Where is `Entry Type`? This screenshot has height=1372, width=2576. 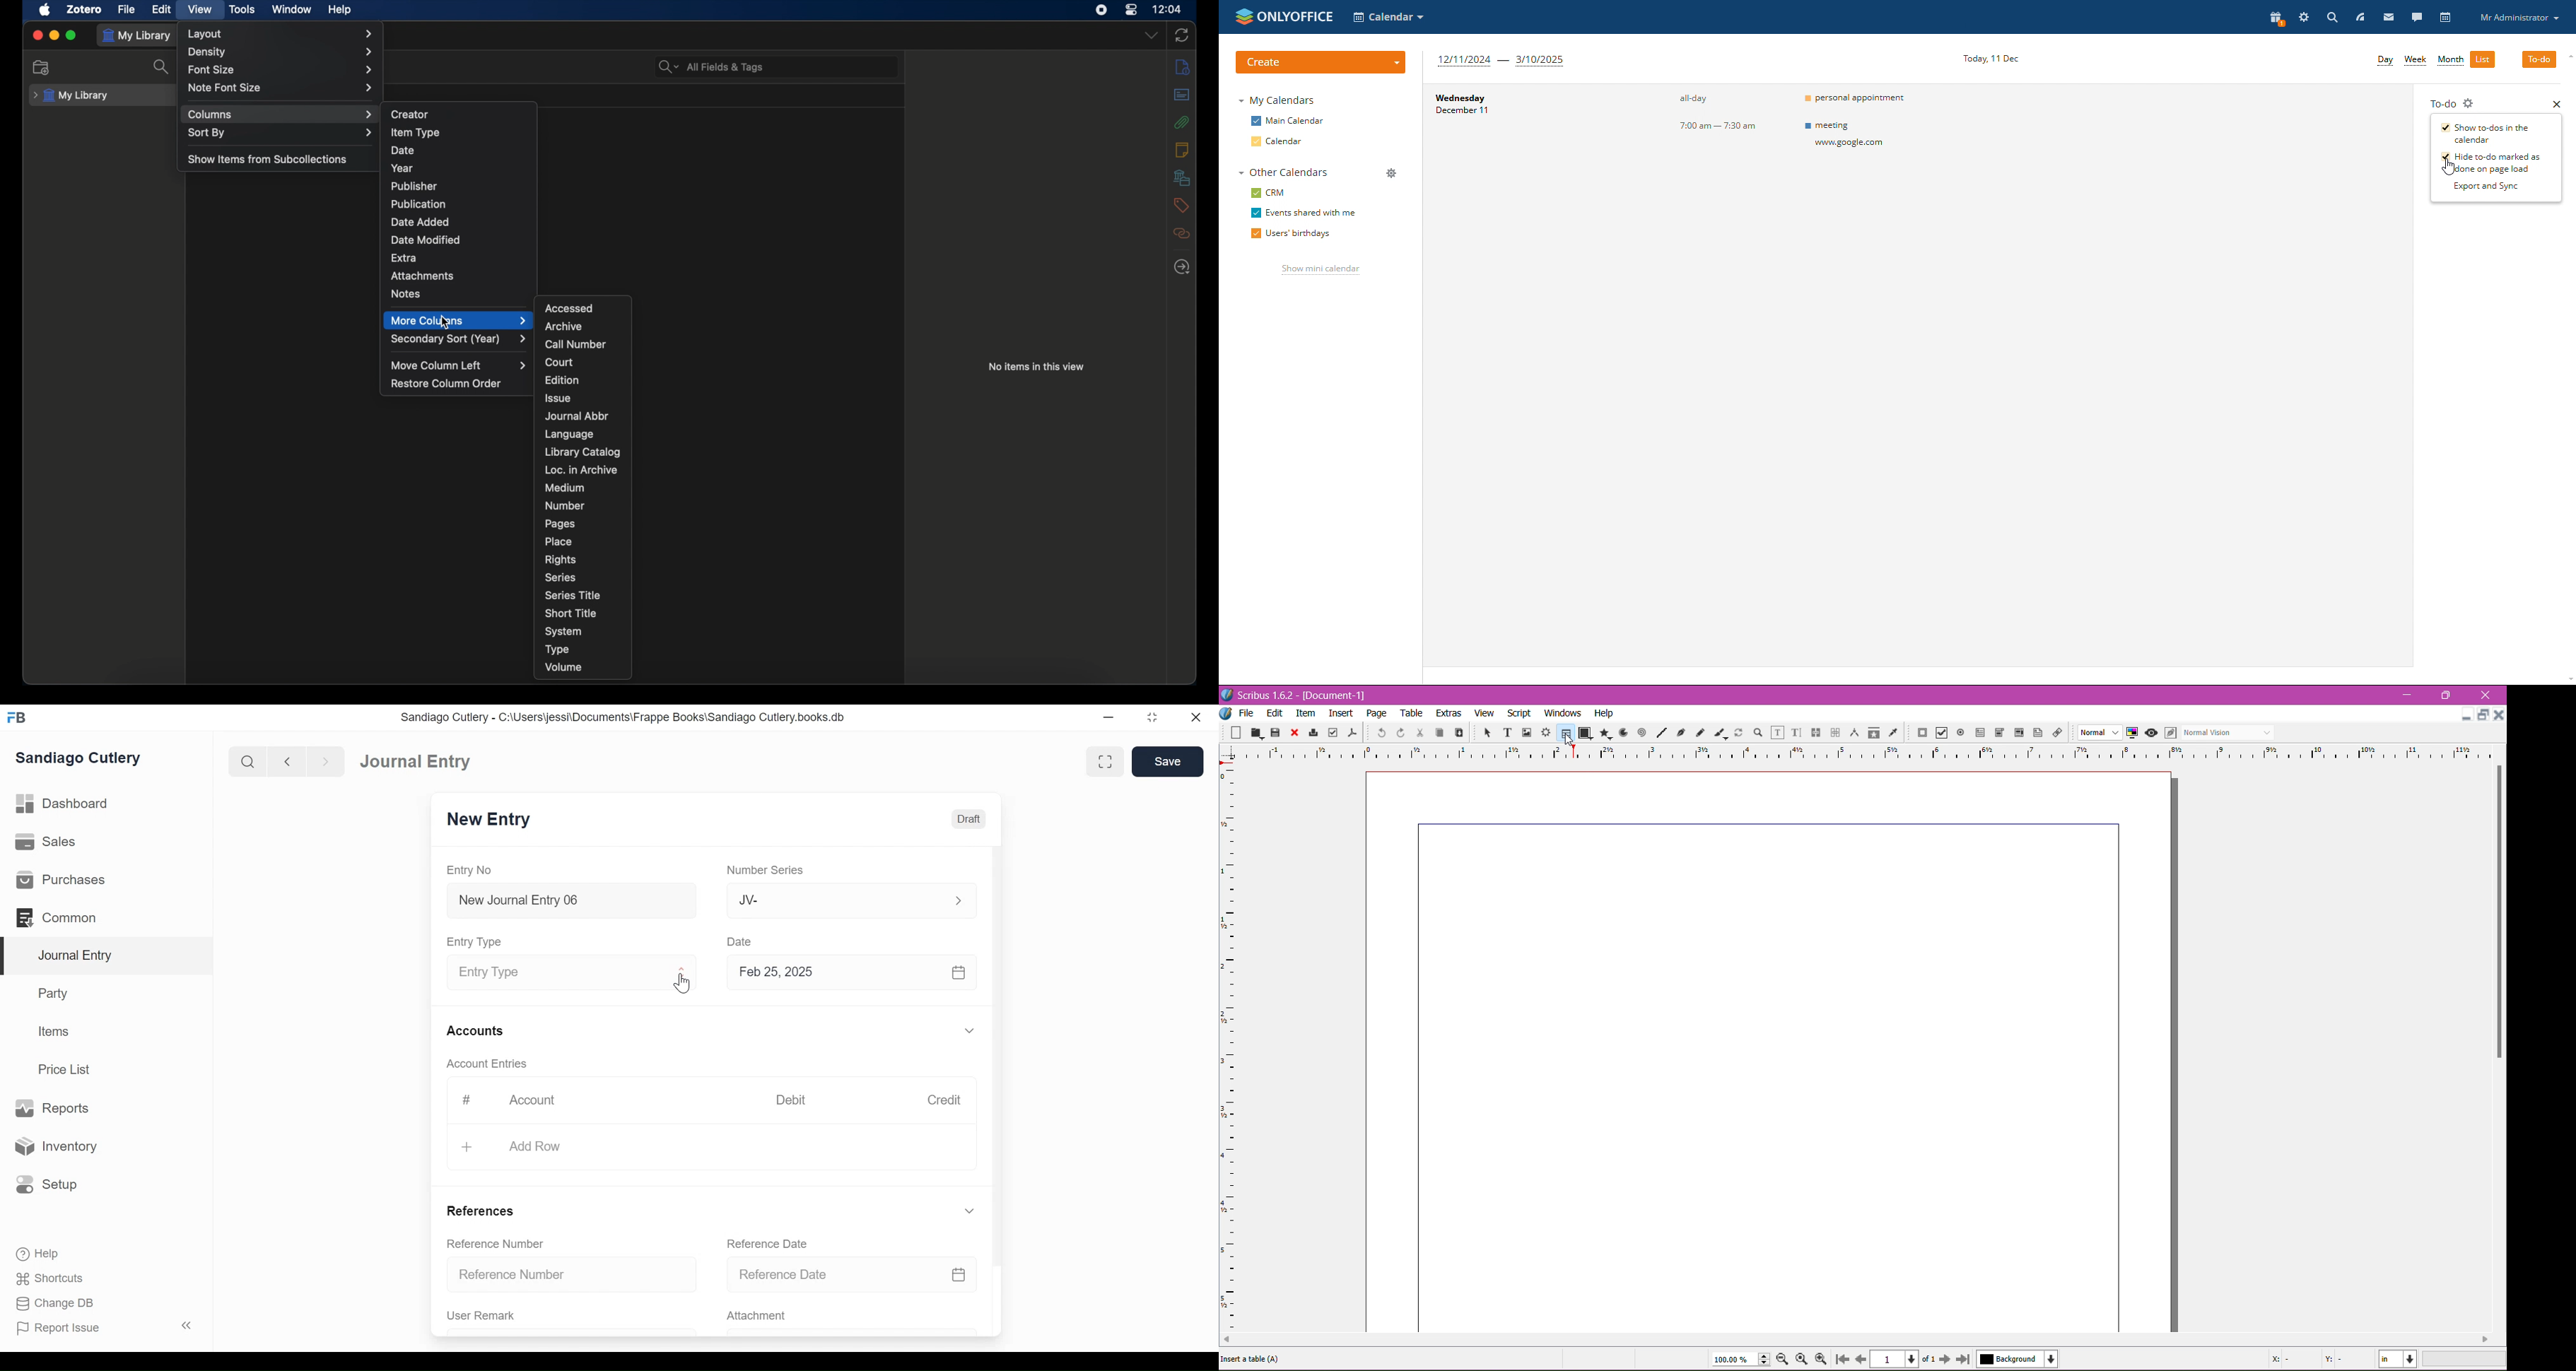 Entry Type is located at coordinates (476, 942).